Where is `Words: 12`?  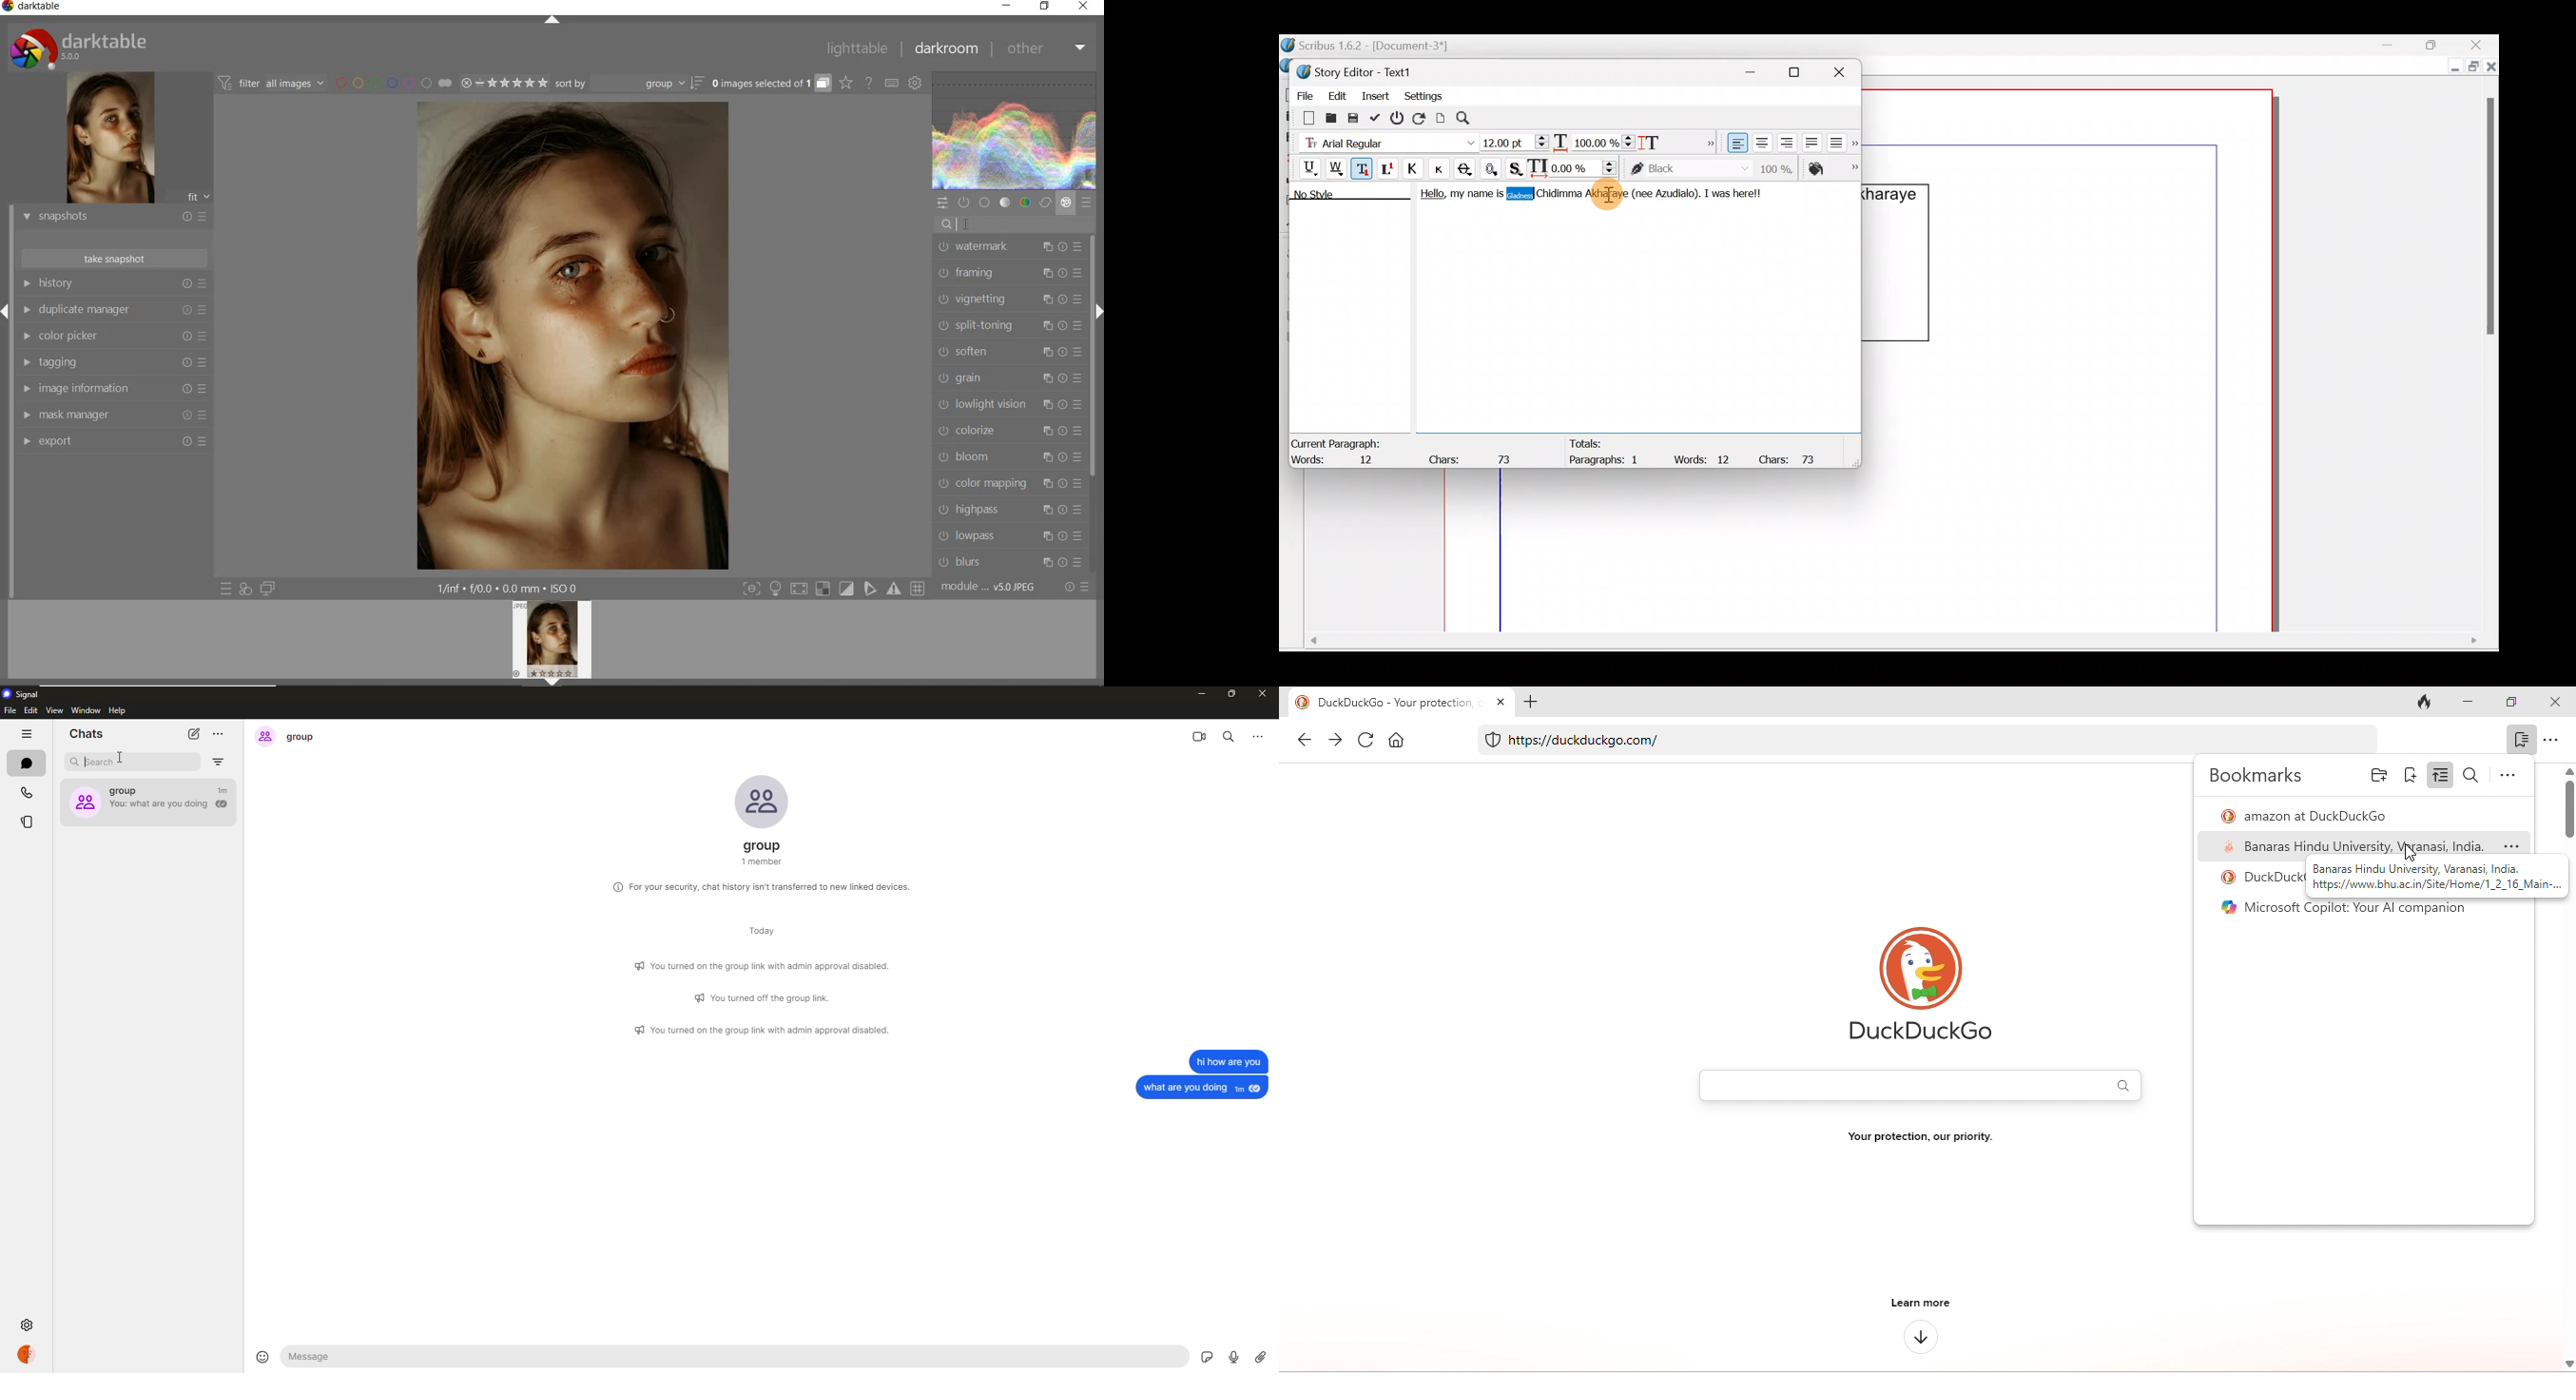
Words: 12 is located at coordinates (1705, 459).